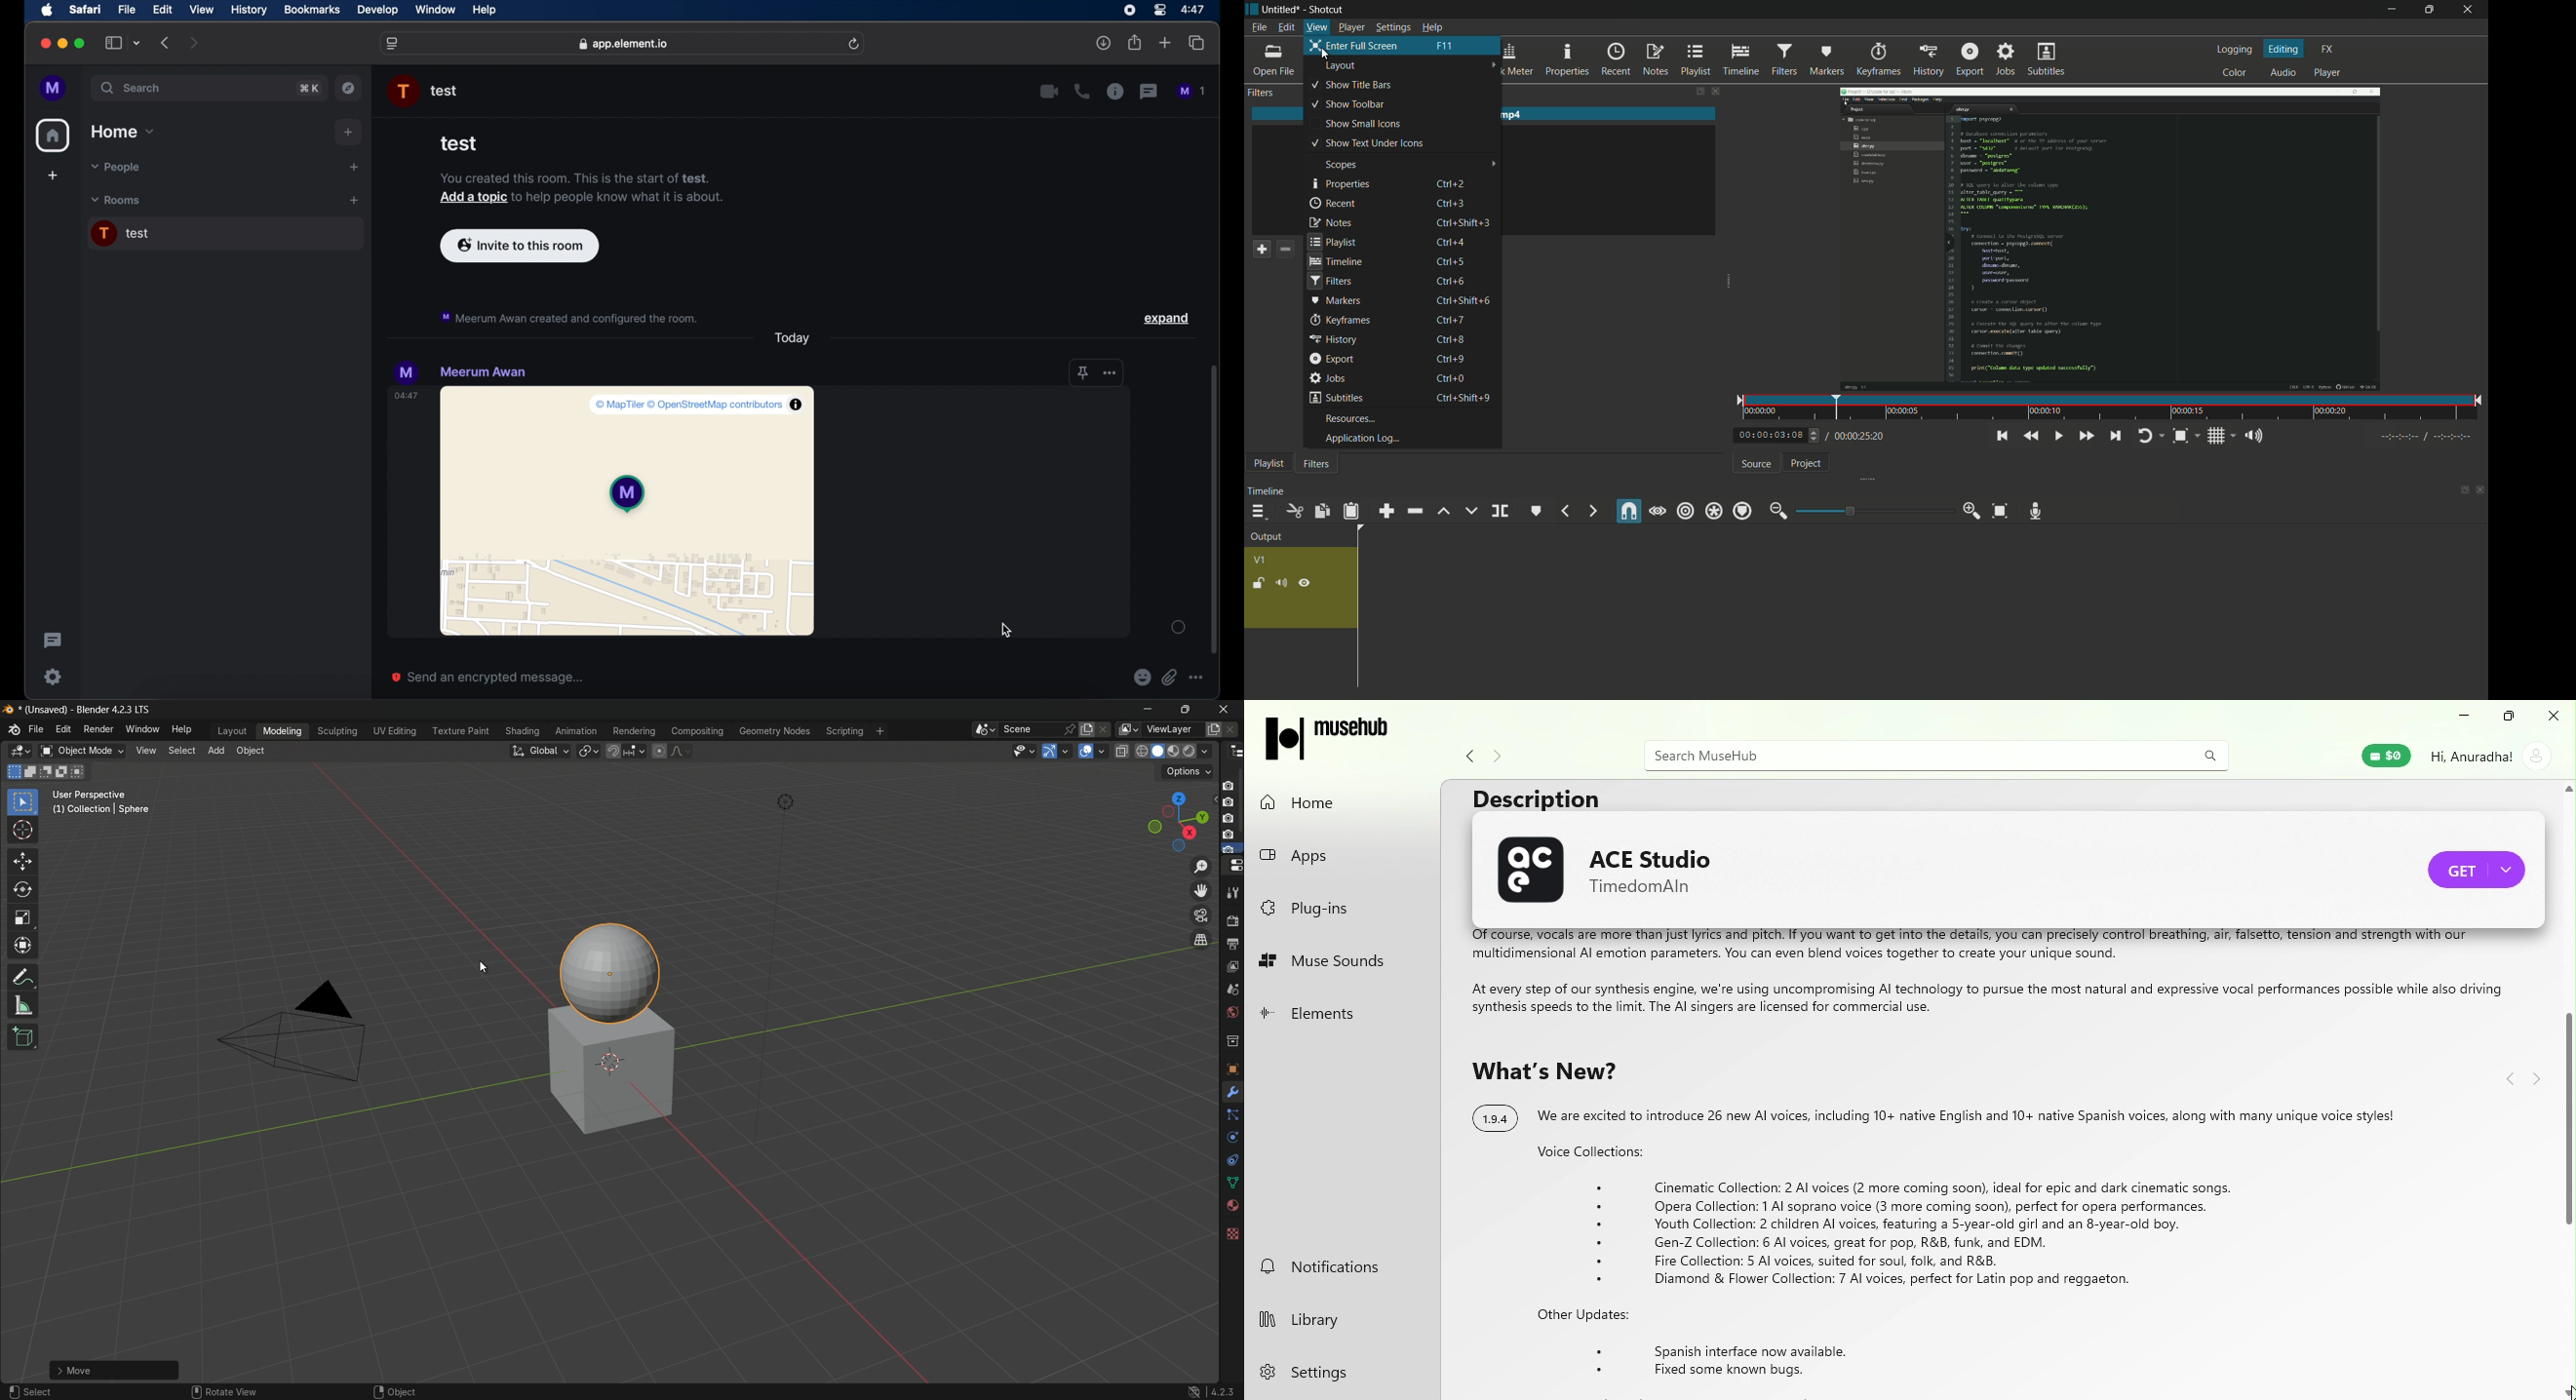 The image size is (2576, 1400). I want to click on , so click(1324, 56).